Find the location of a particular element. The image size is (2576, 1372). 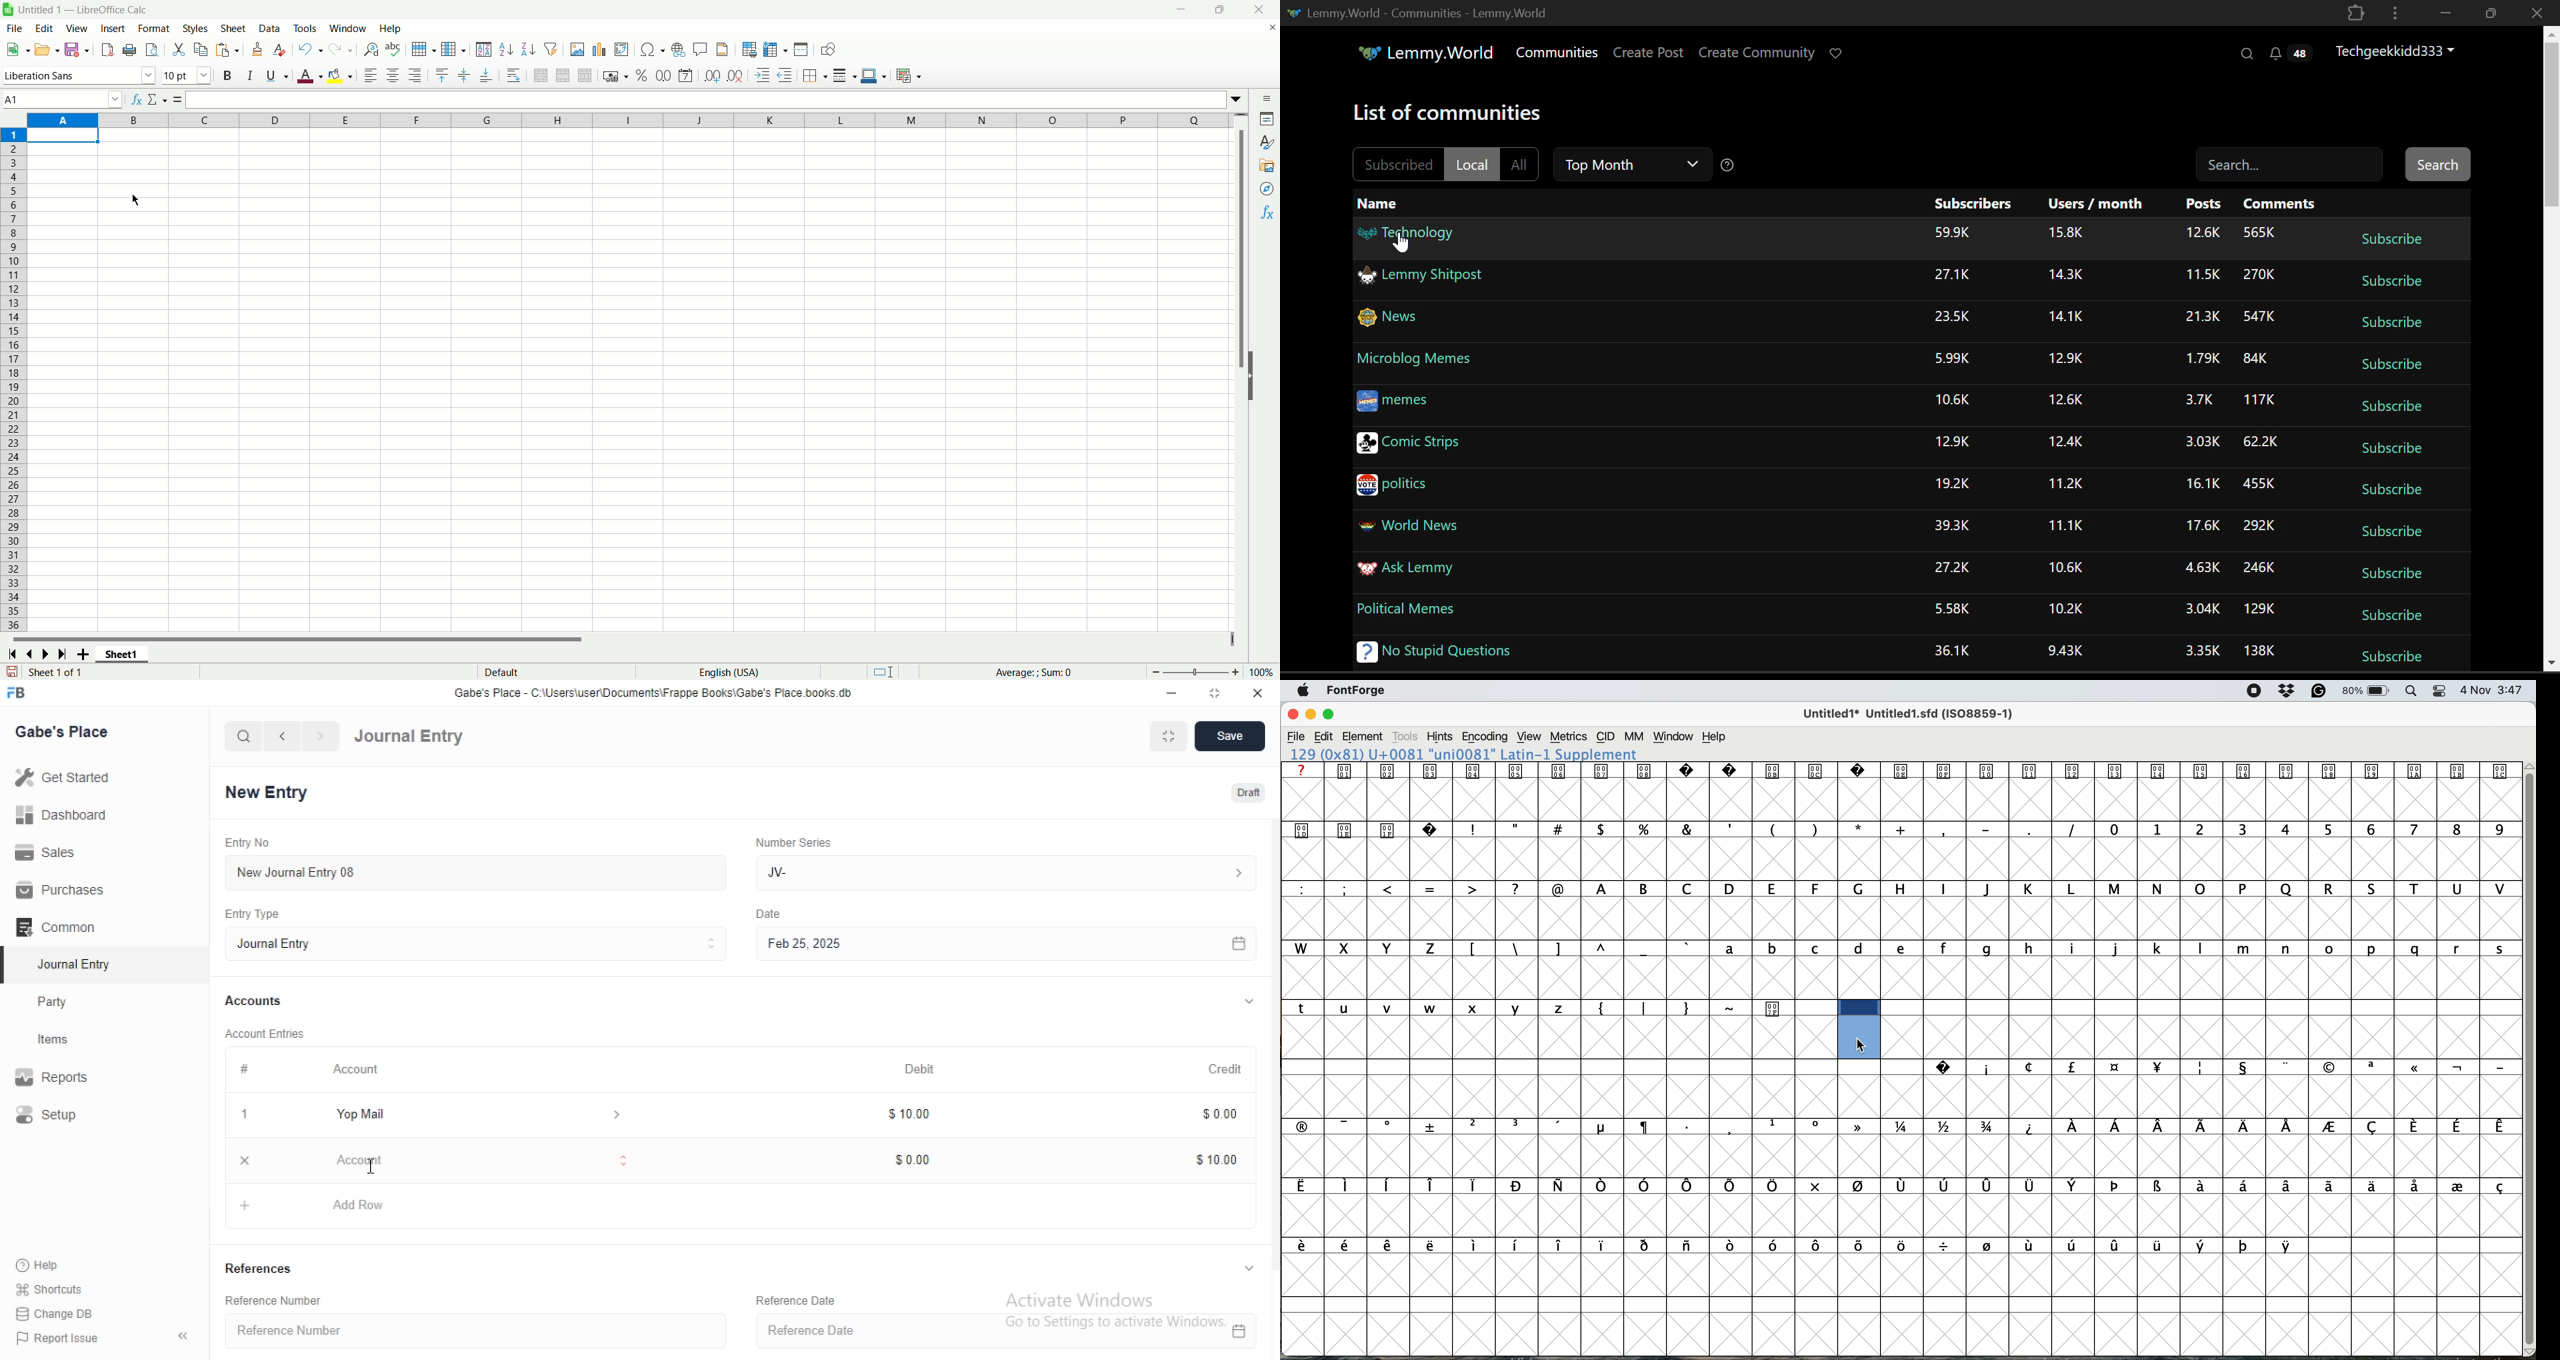

shortcuts is located at coordinates (62, 1288).